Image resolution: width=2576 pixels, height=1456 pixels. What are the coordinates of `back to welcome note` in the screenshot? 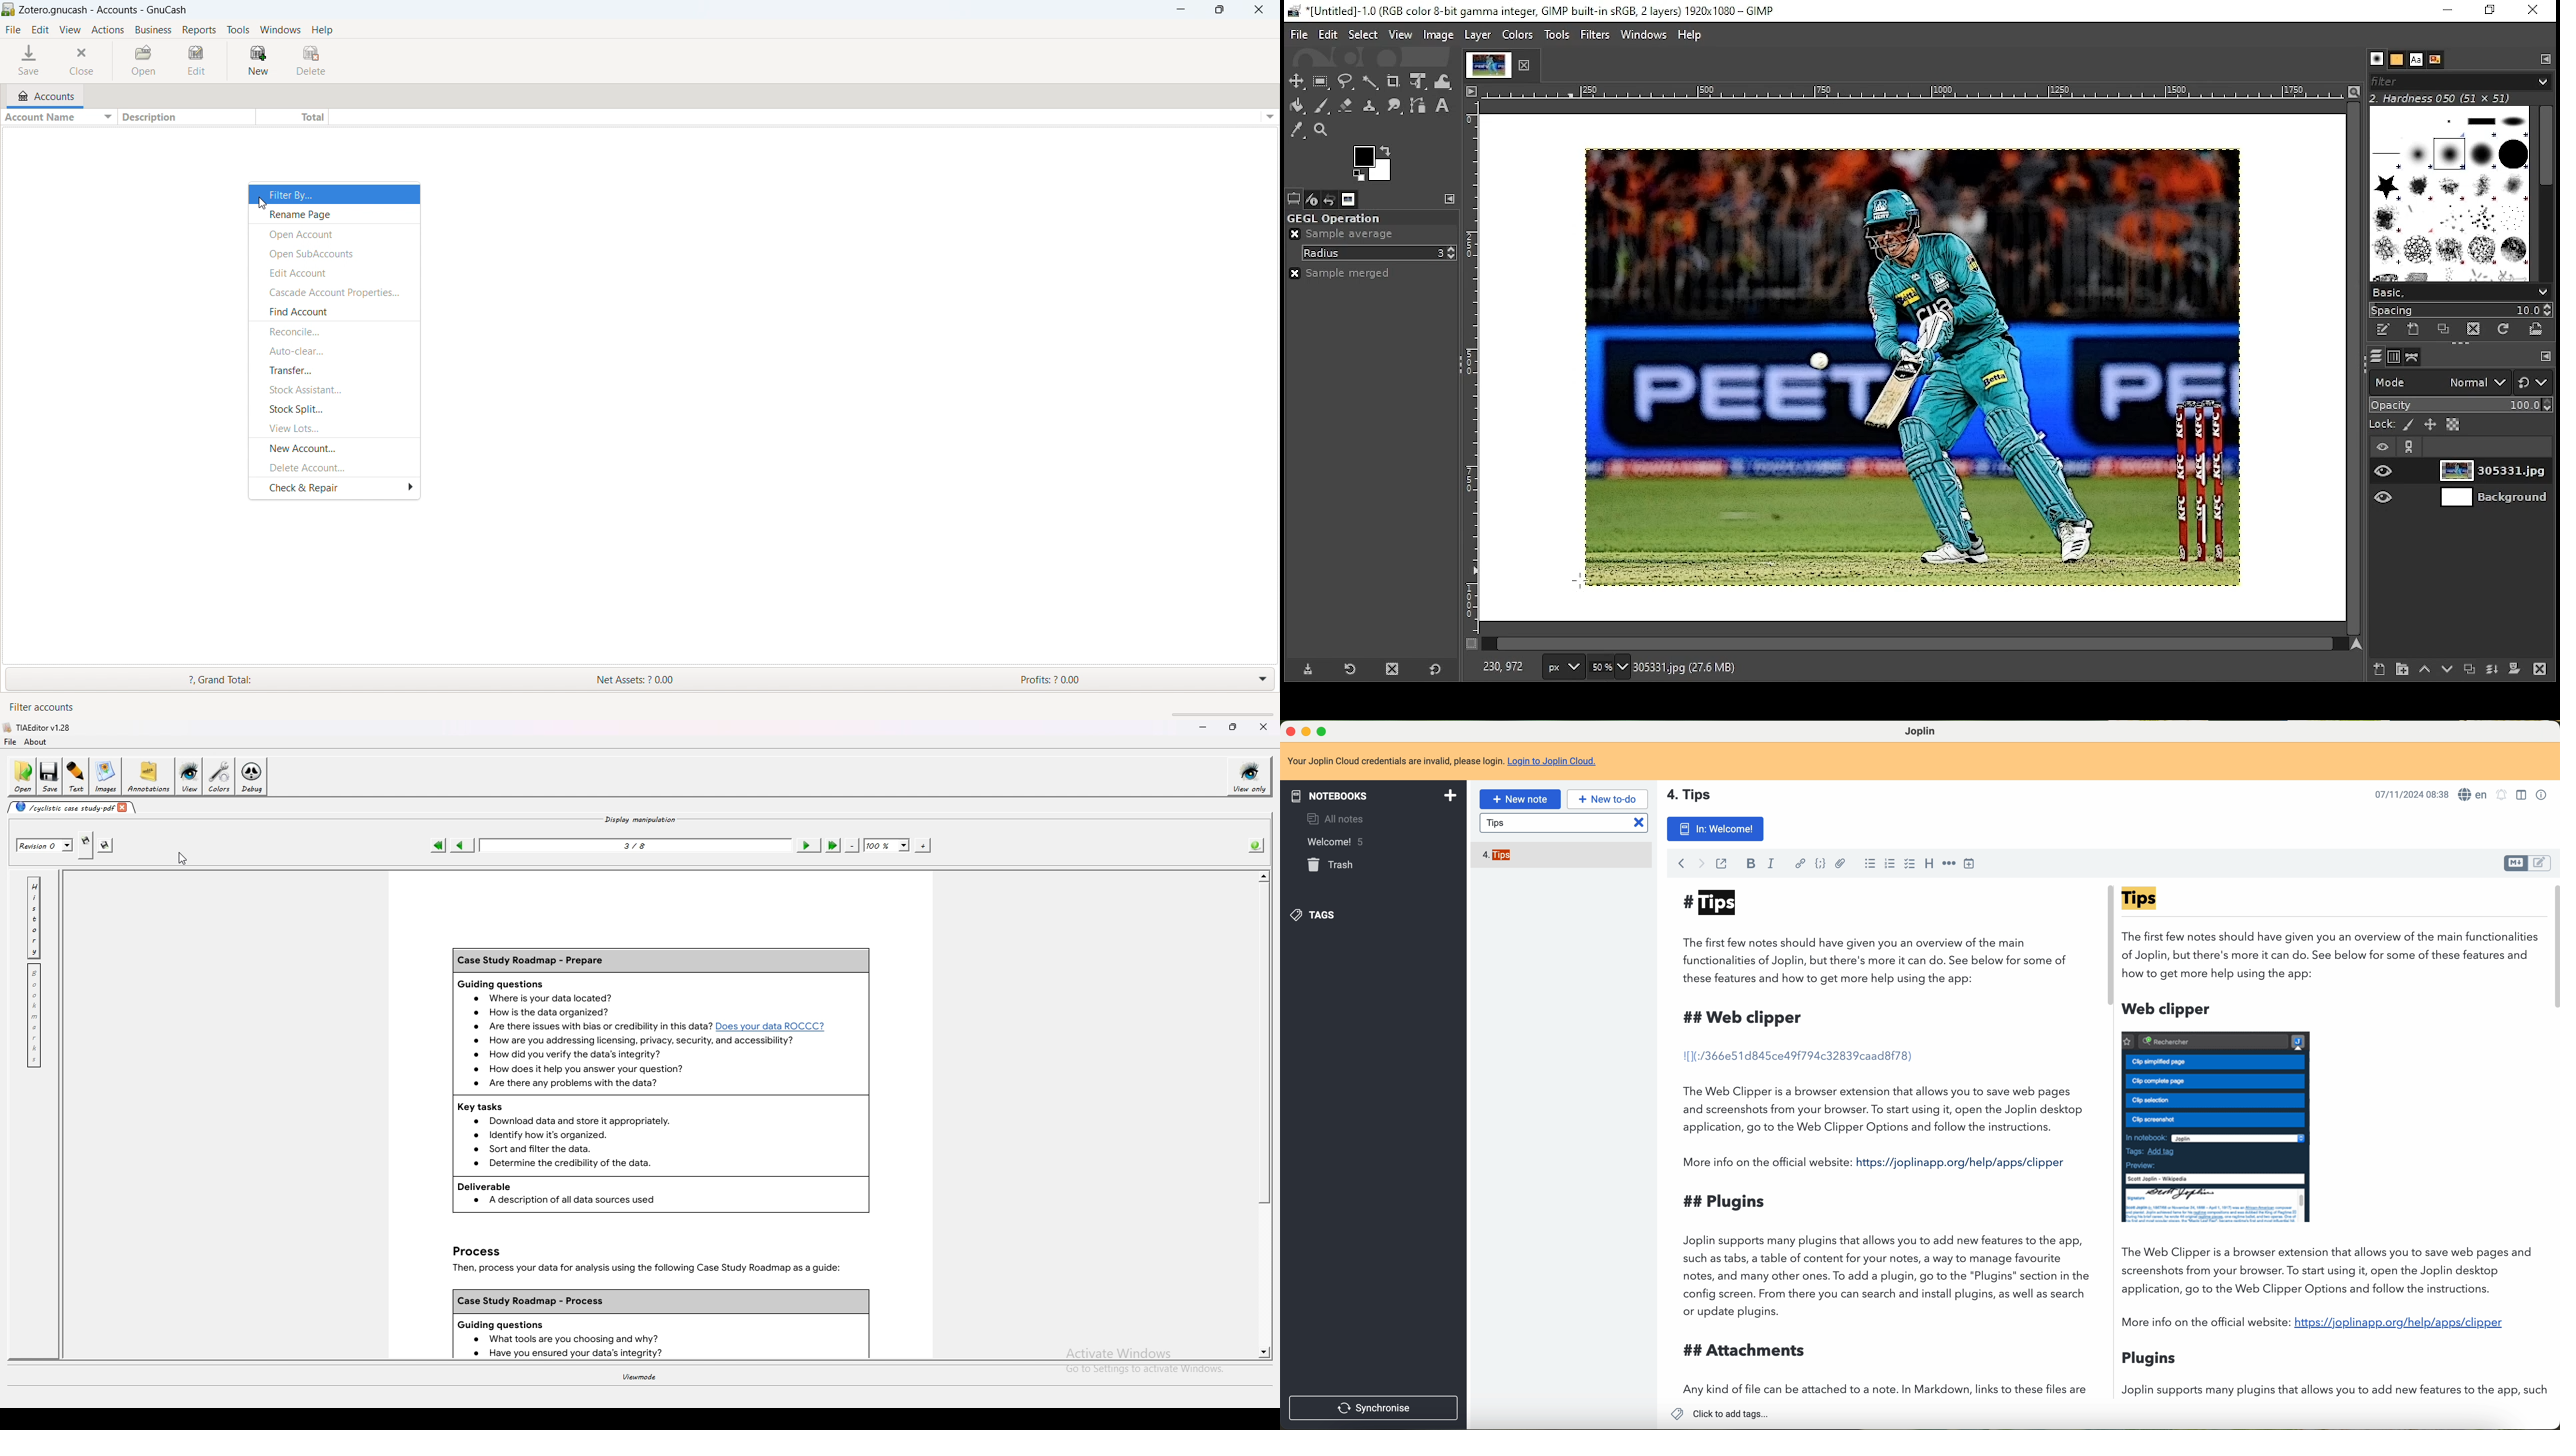 It's located at (1714, 830).